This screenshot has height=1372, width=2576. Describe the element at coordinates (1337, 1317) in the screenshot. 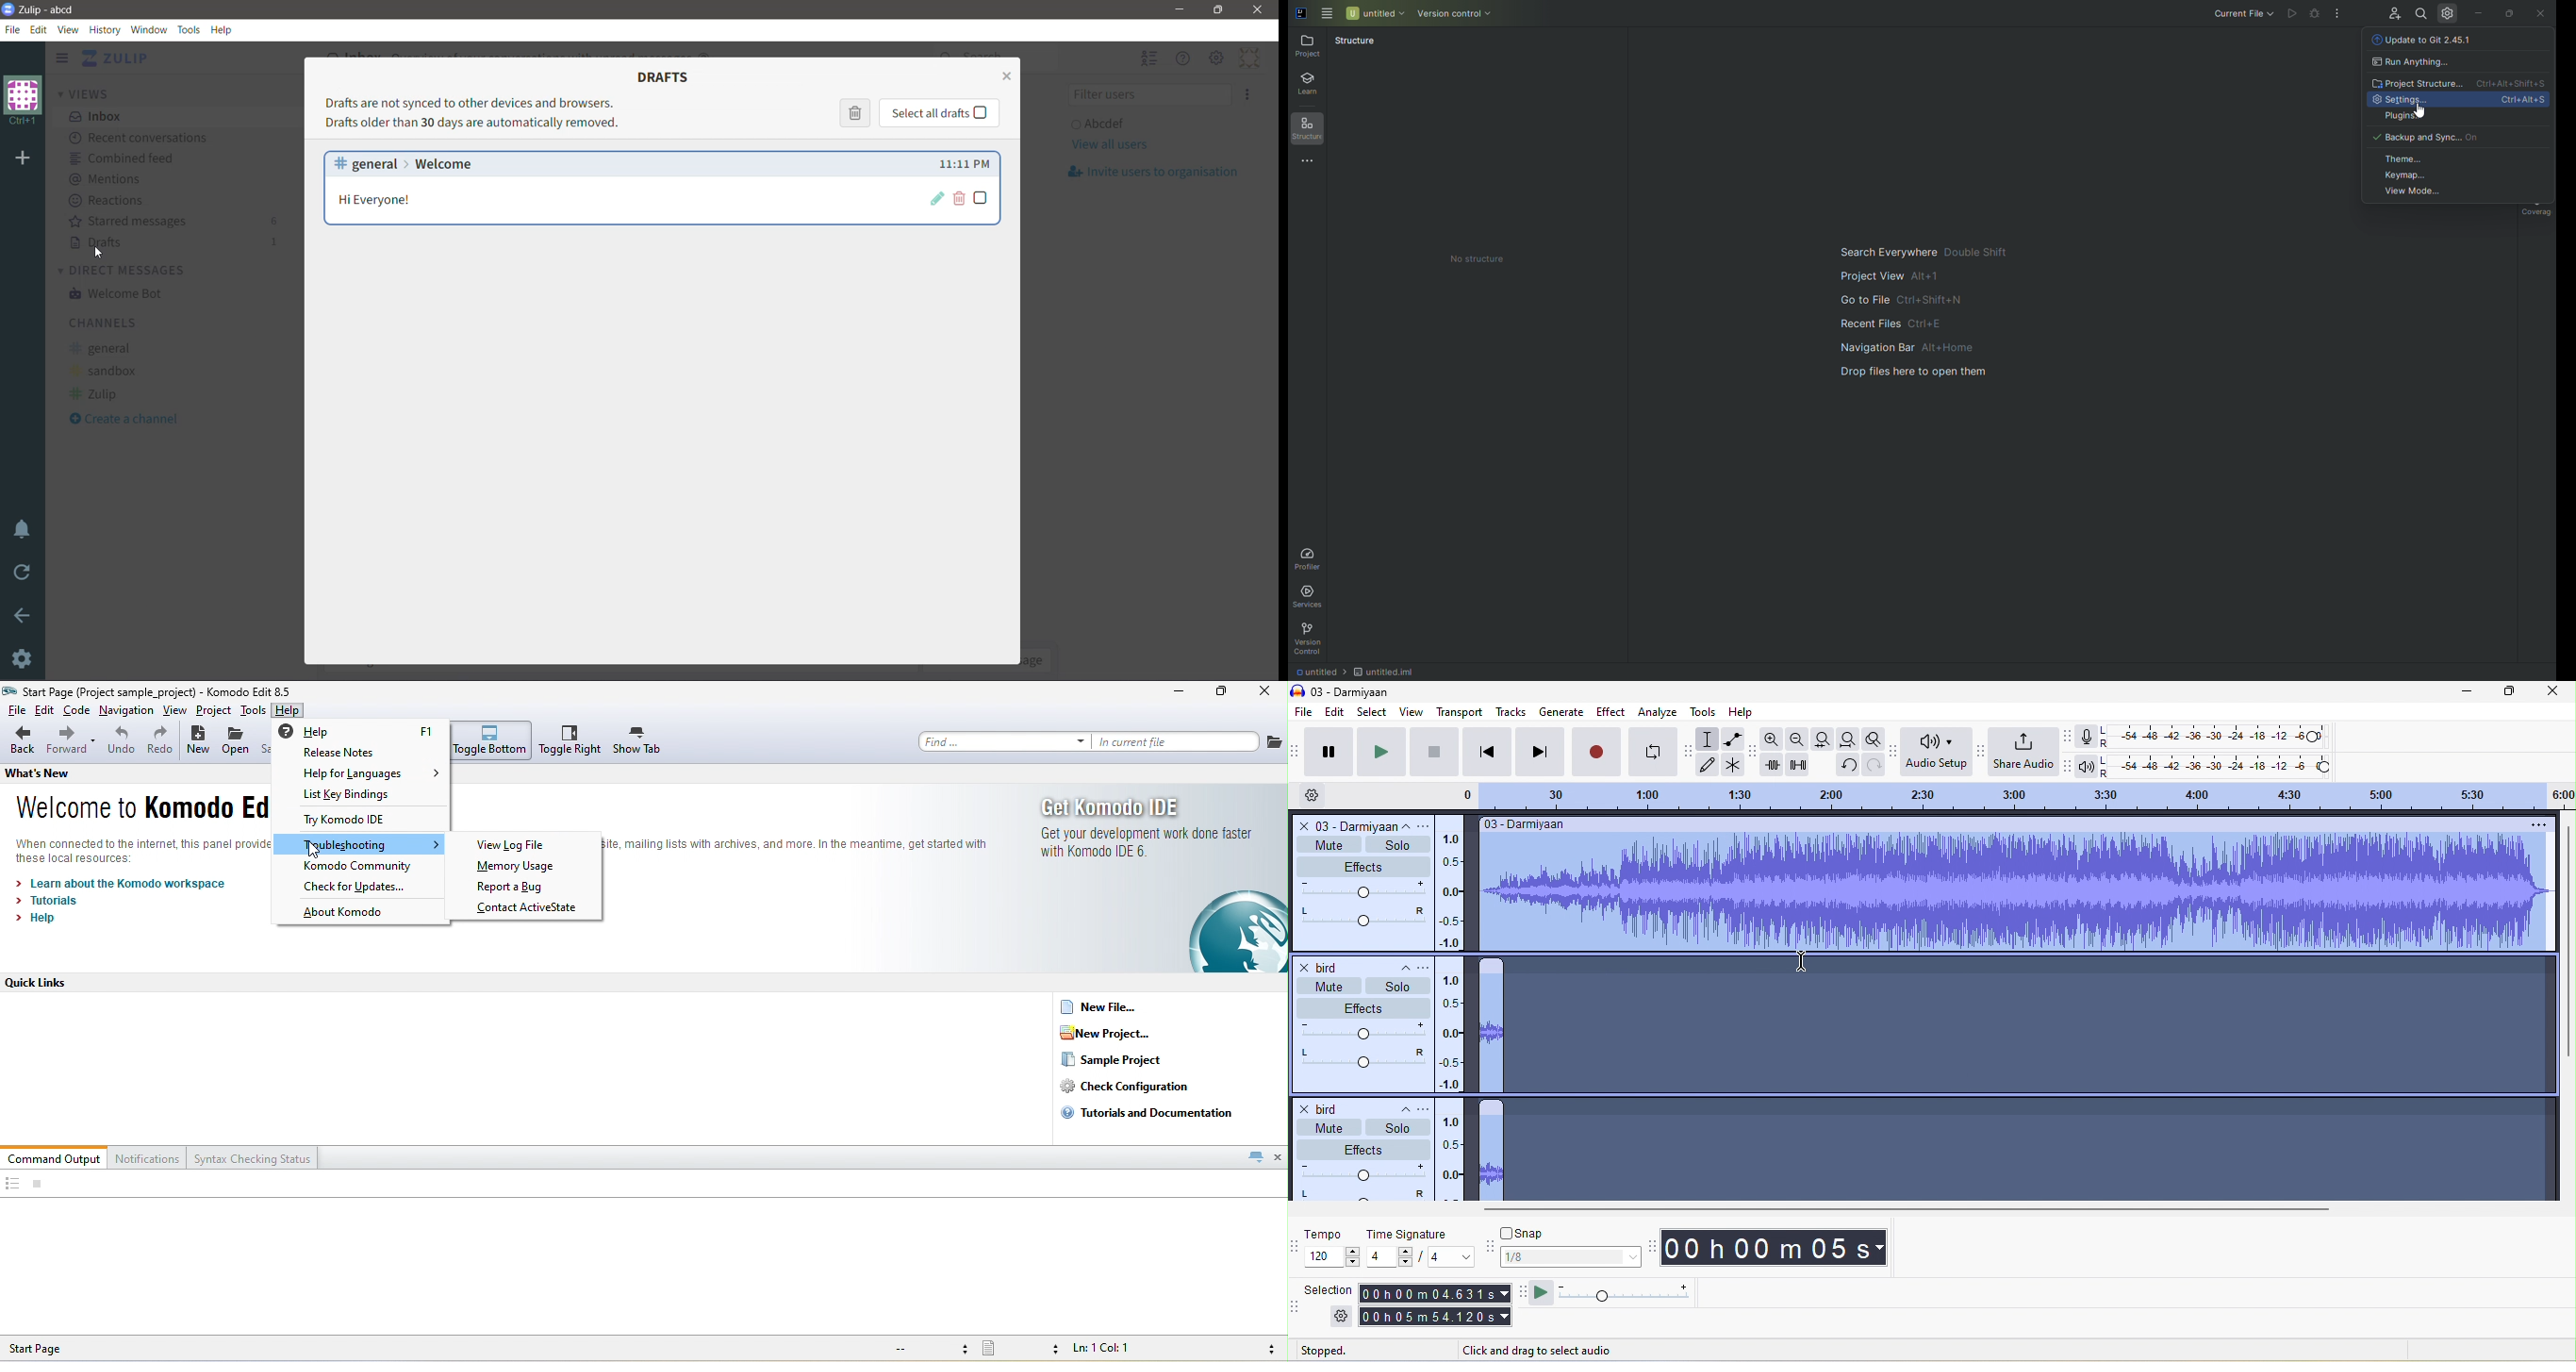

I see `settings` at that location.